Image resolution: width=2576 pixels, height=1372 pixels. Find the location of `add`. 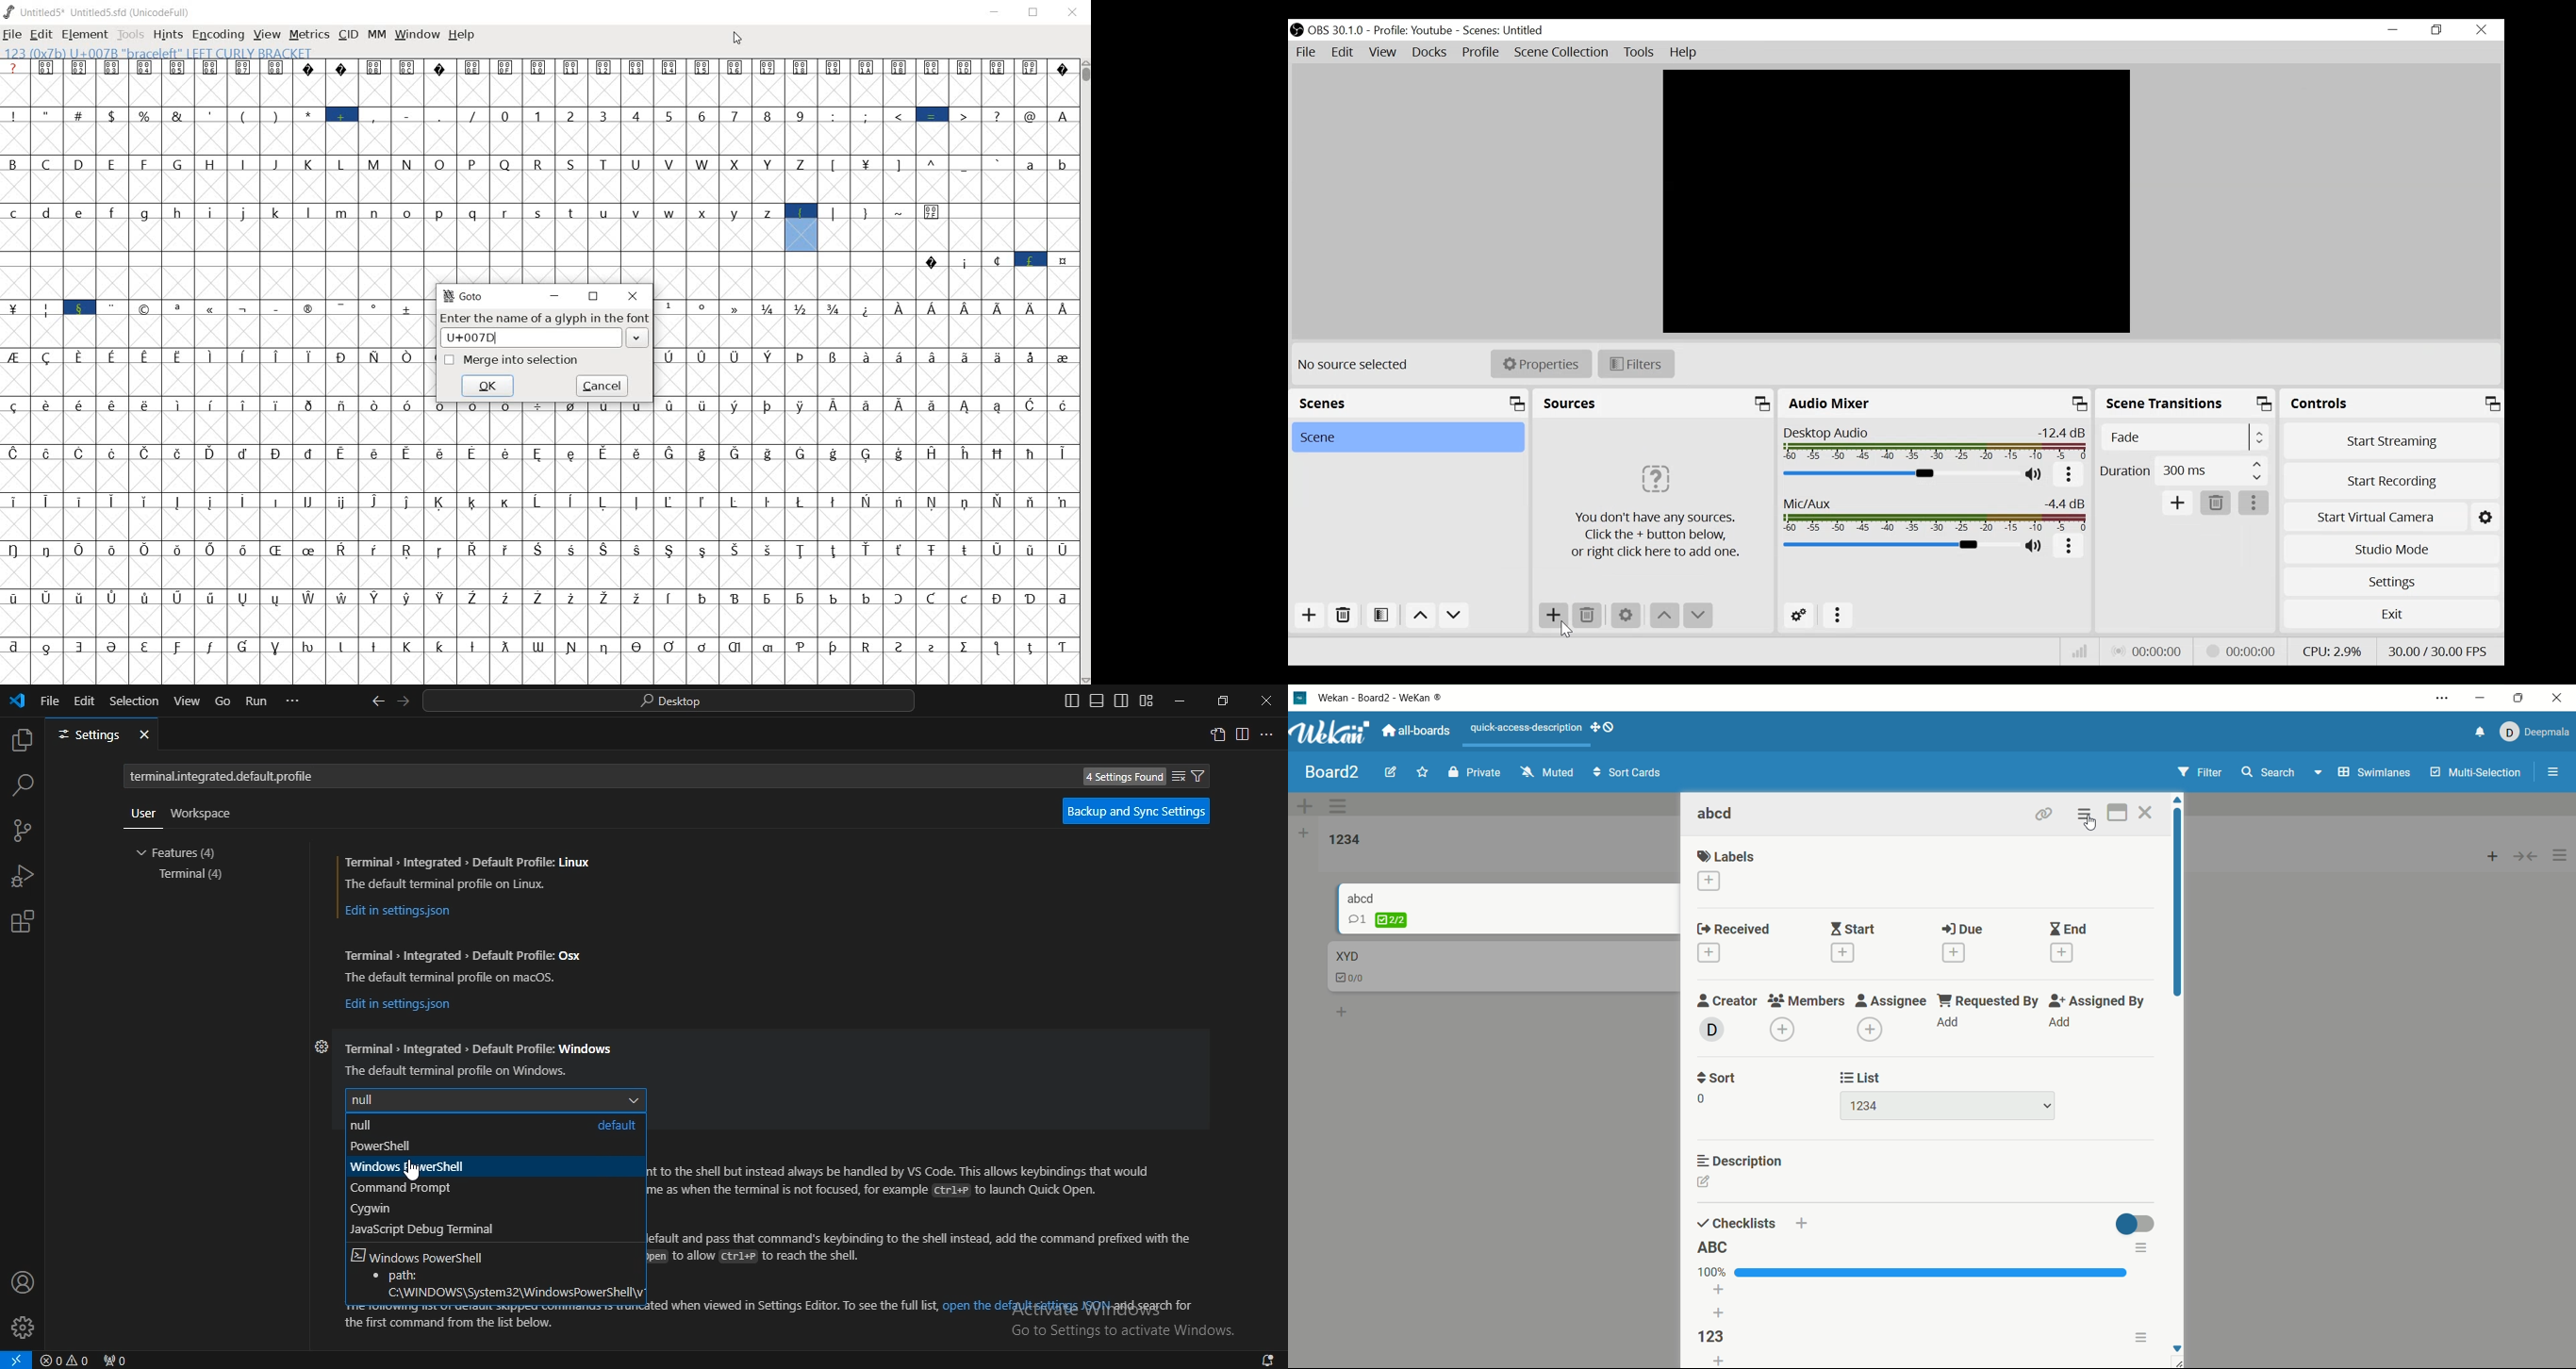

add is located at coordinates (2487, 857).